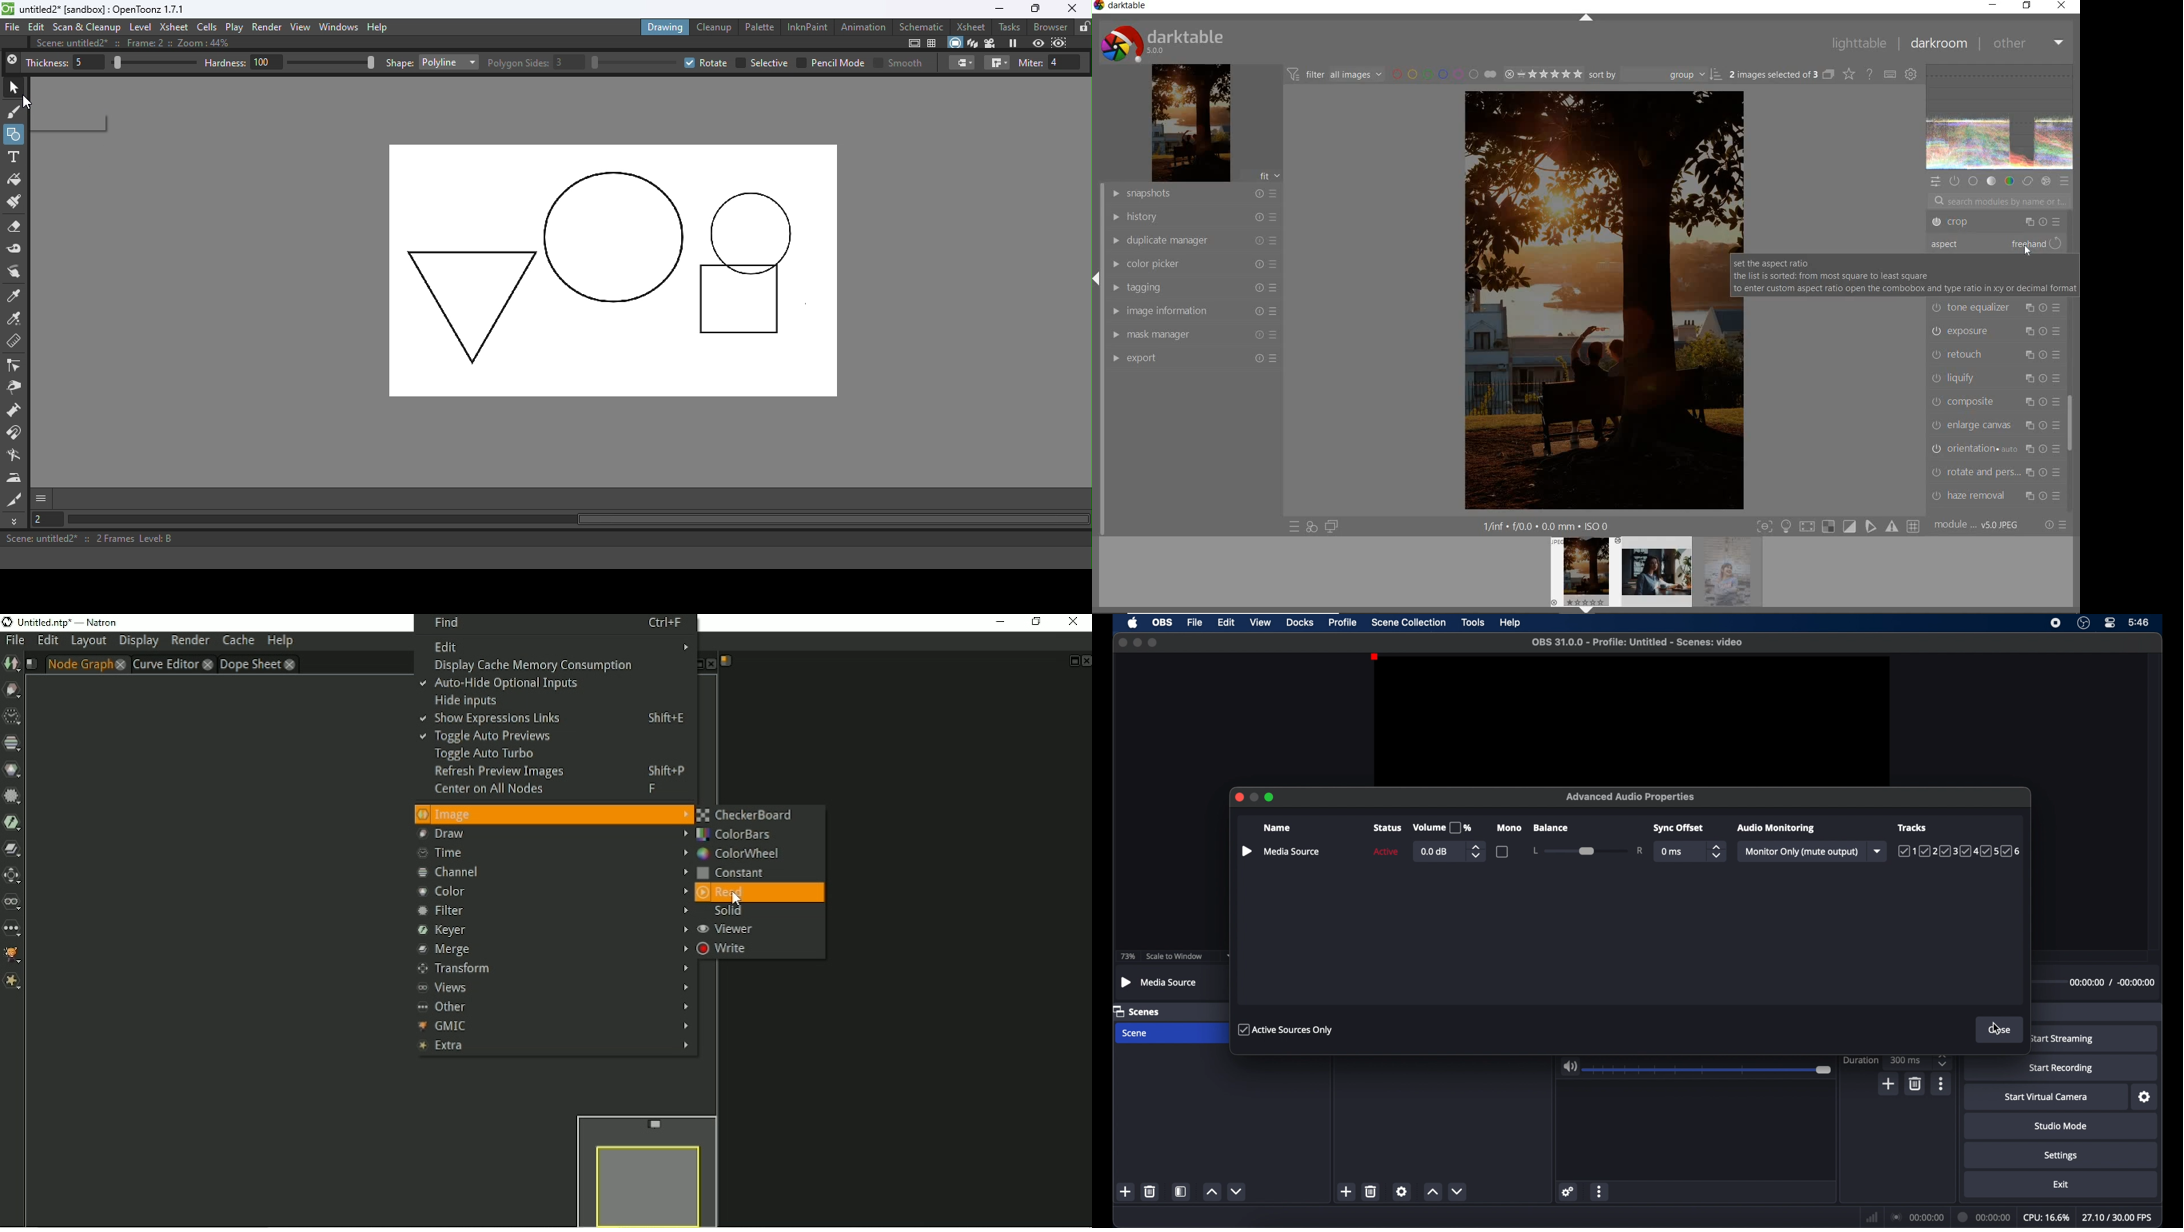  What do you see at coordinates (2028, 44) in the screenshot?
I see `other` at bounding box center [2028, 44].